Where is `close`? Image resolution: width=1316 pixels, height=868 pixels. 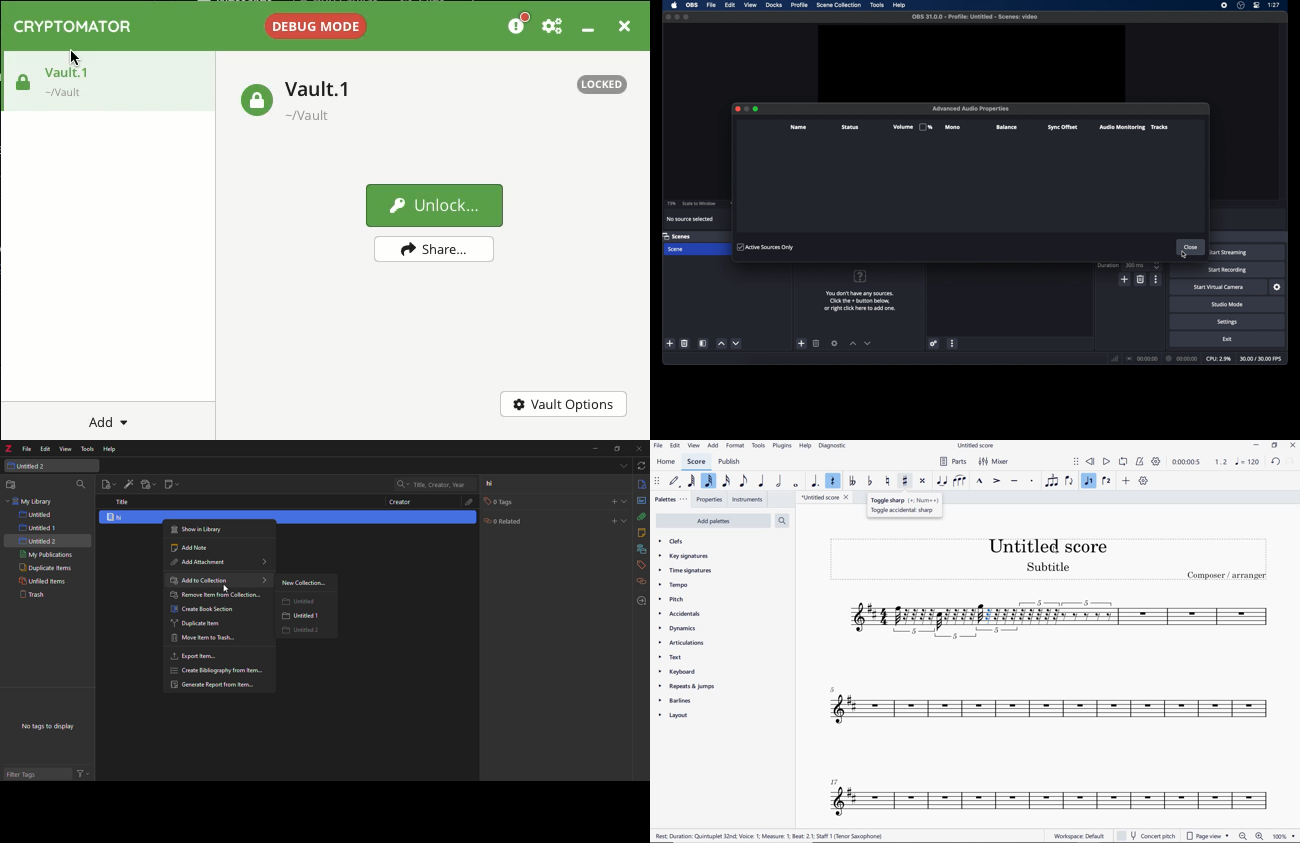 close is located at coordinates (625, 26).